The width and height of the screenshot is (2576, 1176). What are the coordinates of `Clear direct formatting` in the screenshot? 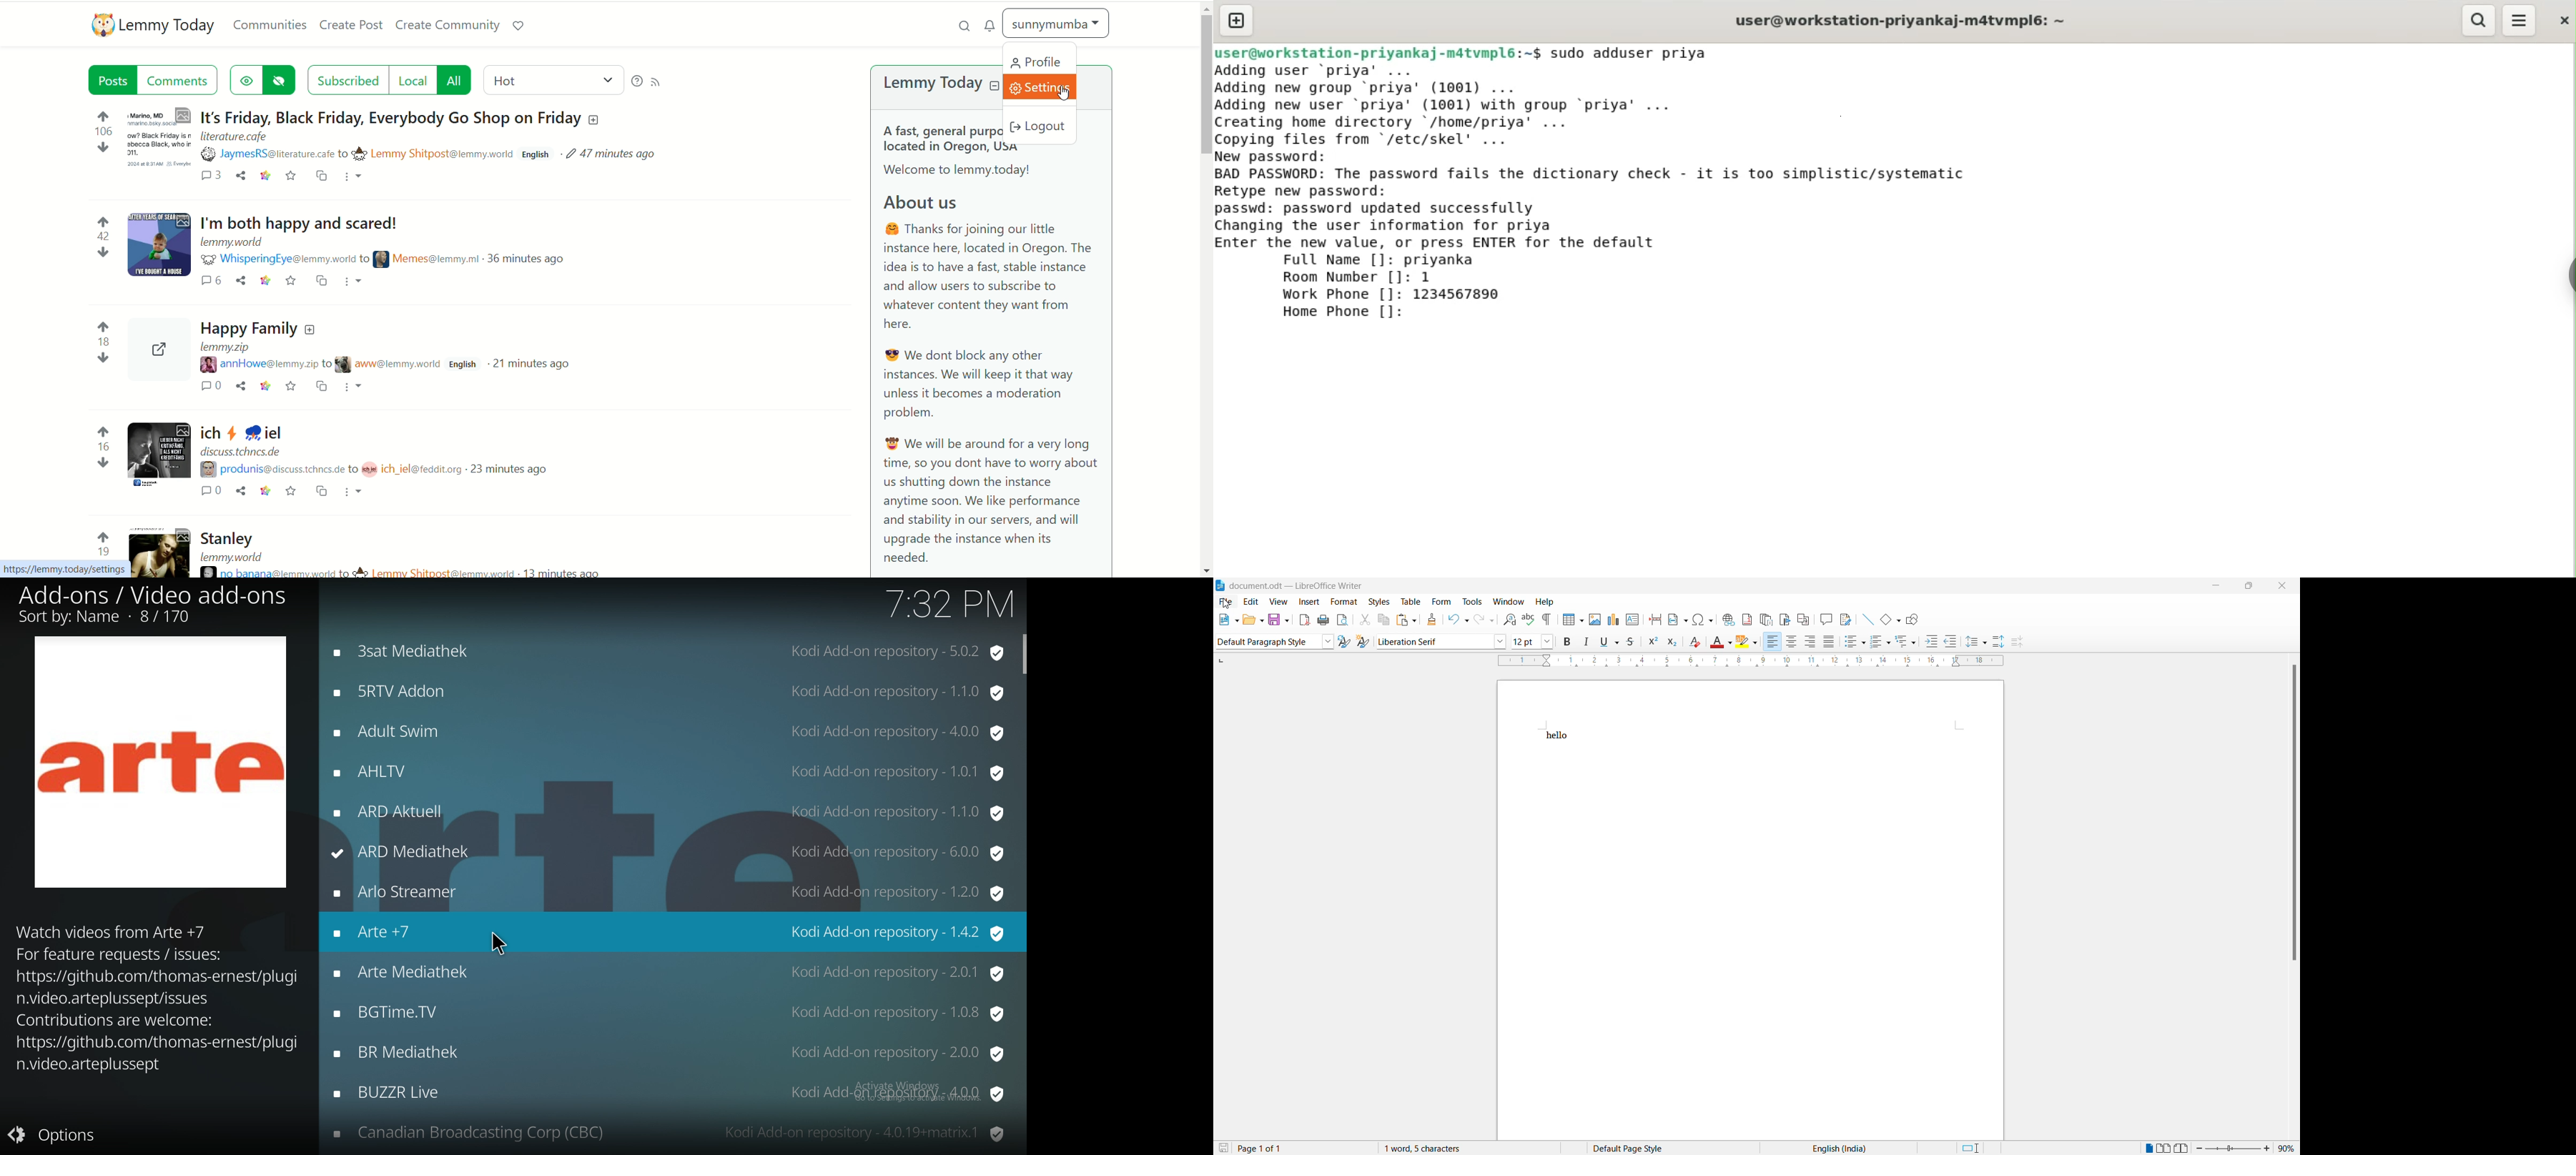 It's located at (1697, 643).